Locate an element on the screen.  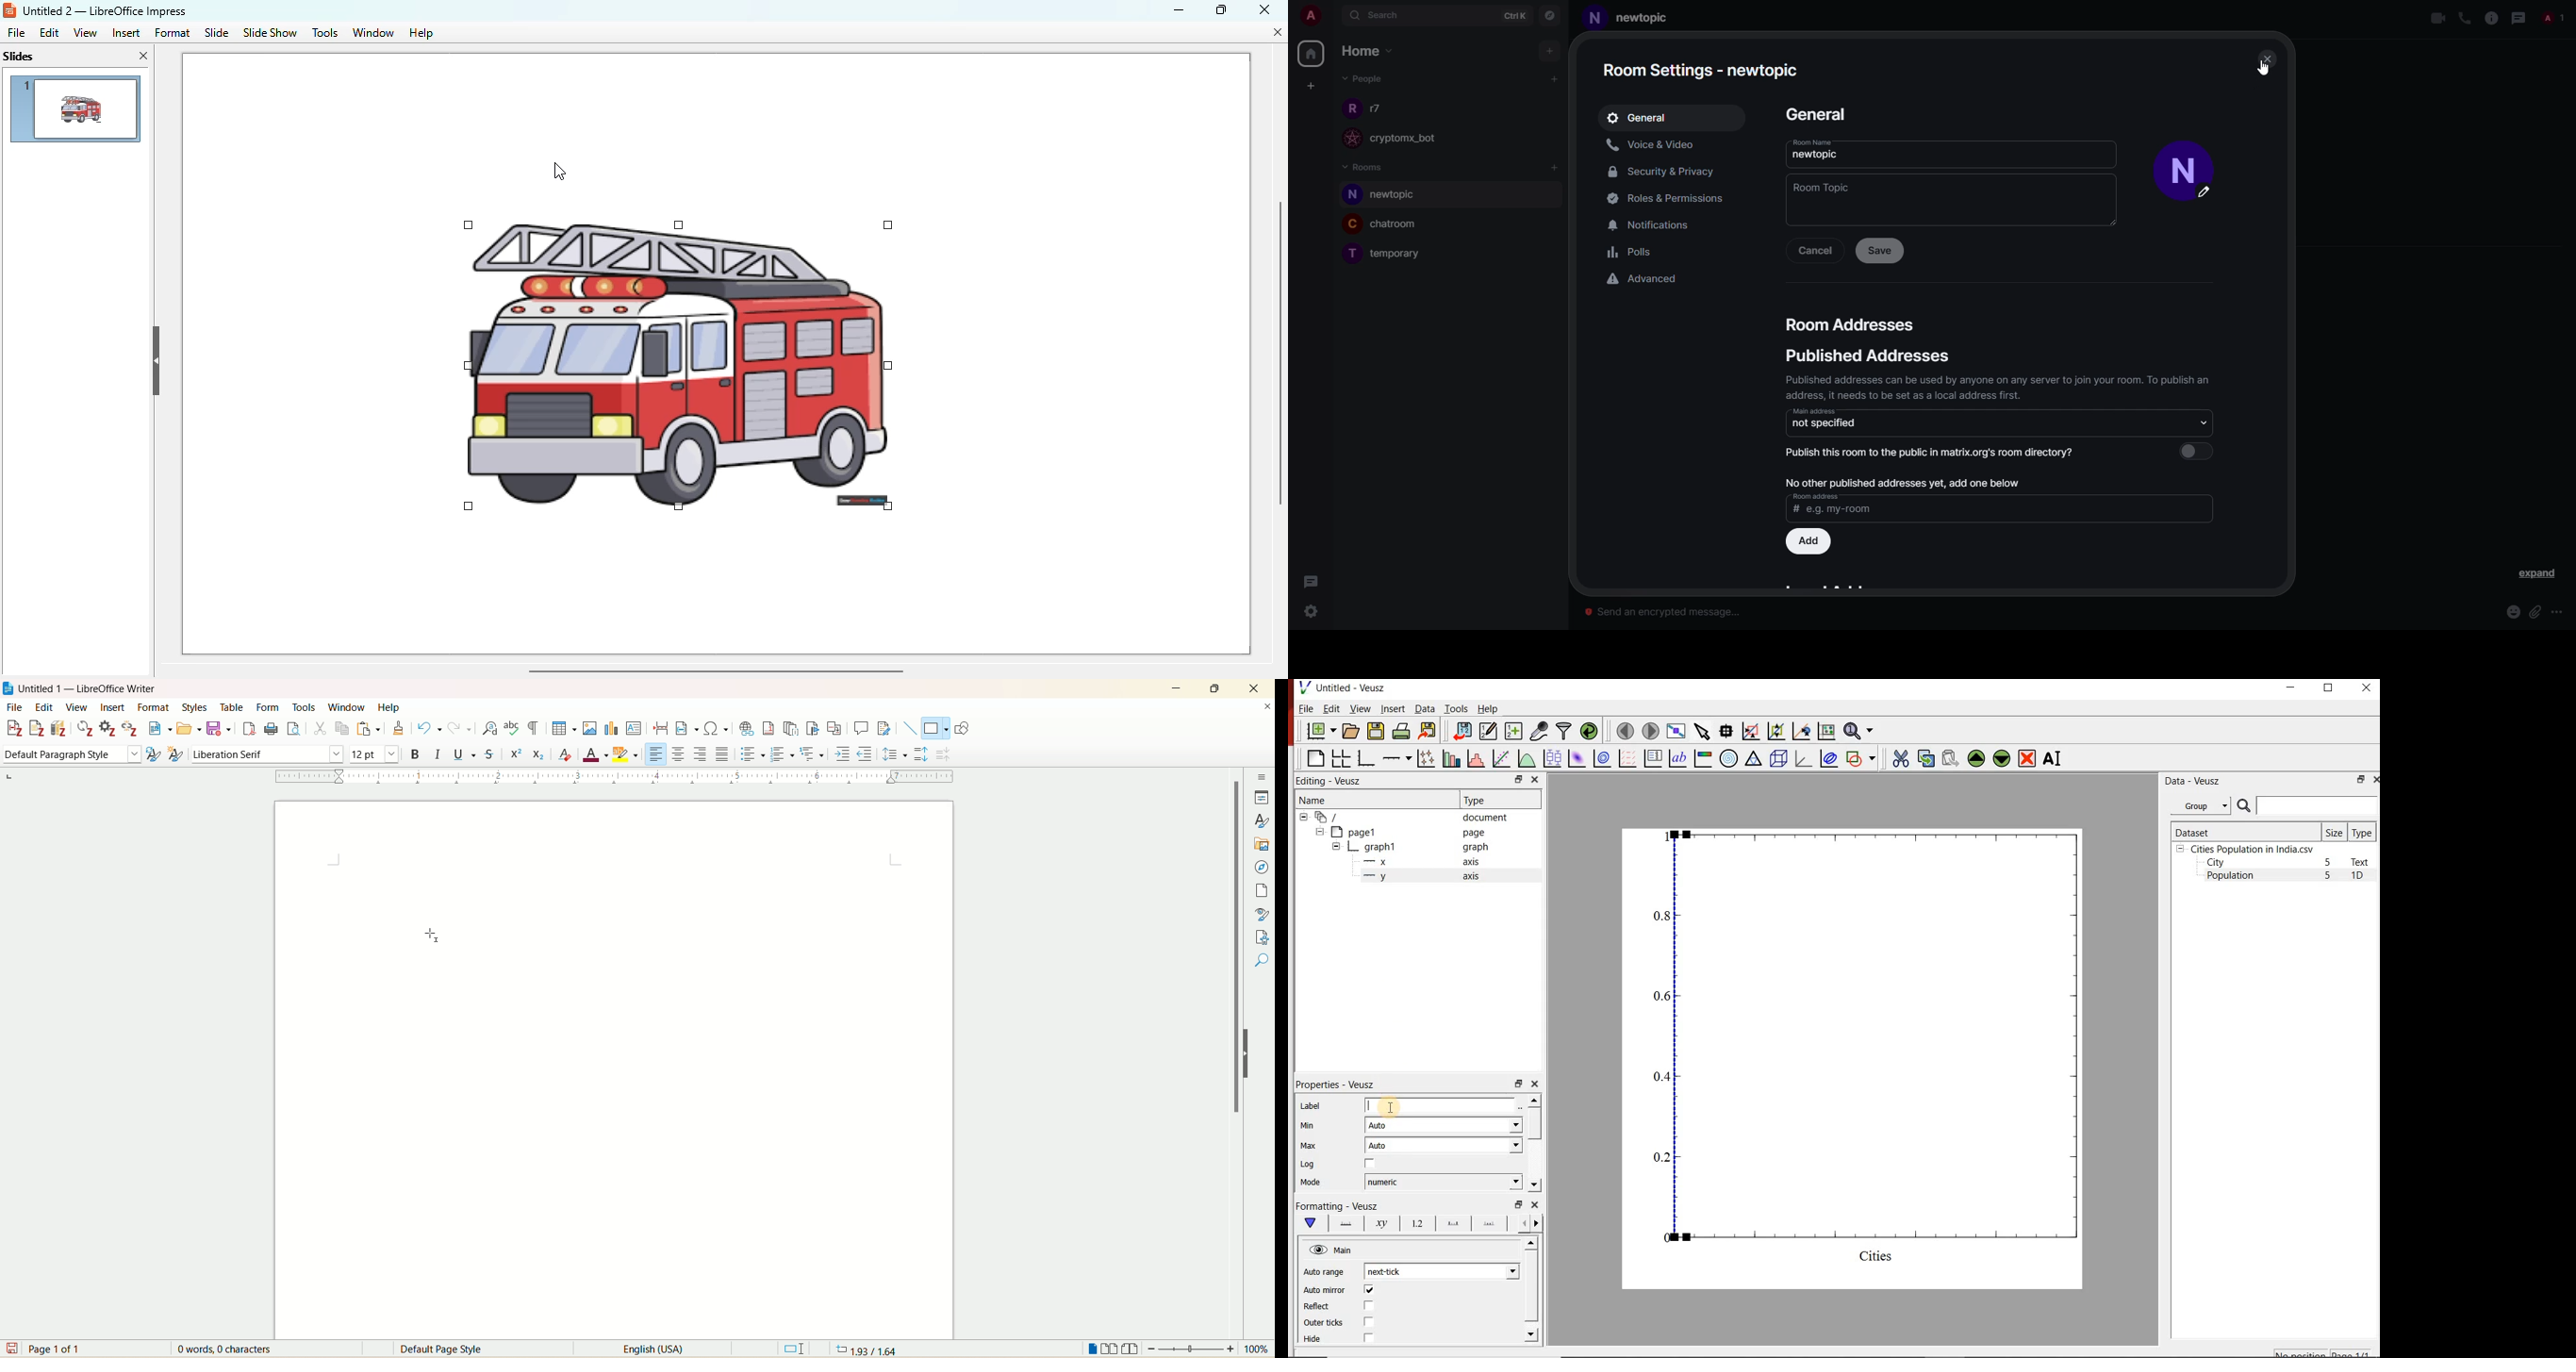
account is located at coordinates (1315, 17).